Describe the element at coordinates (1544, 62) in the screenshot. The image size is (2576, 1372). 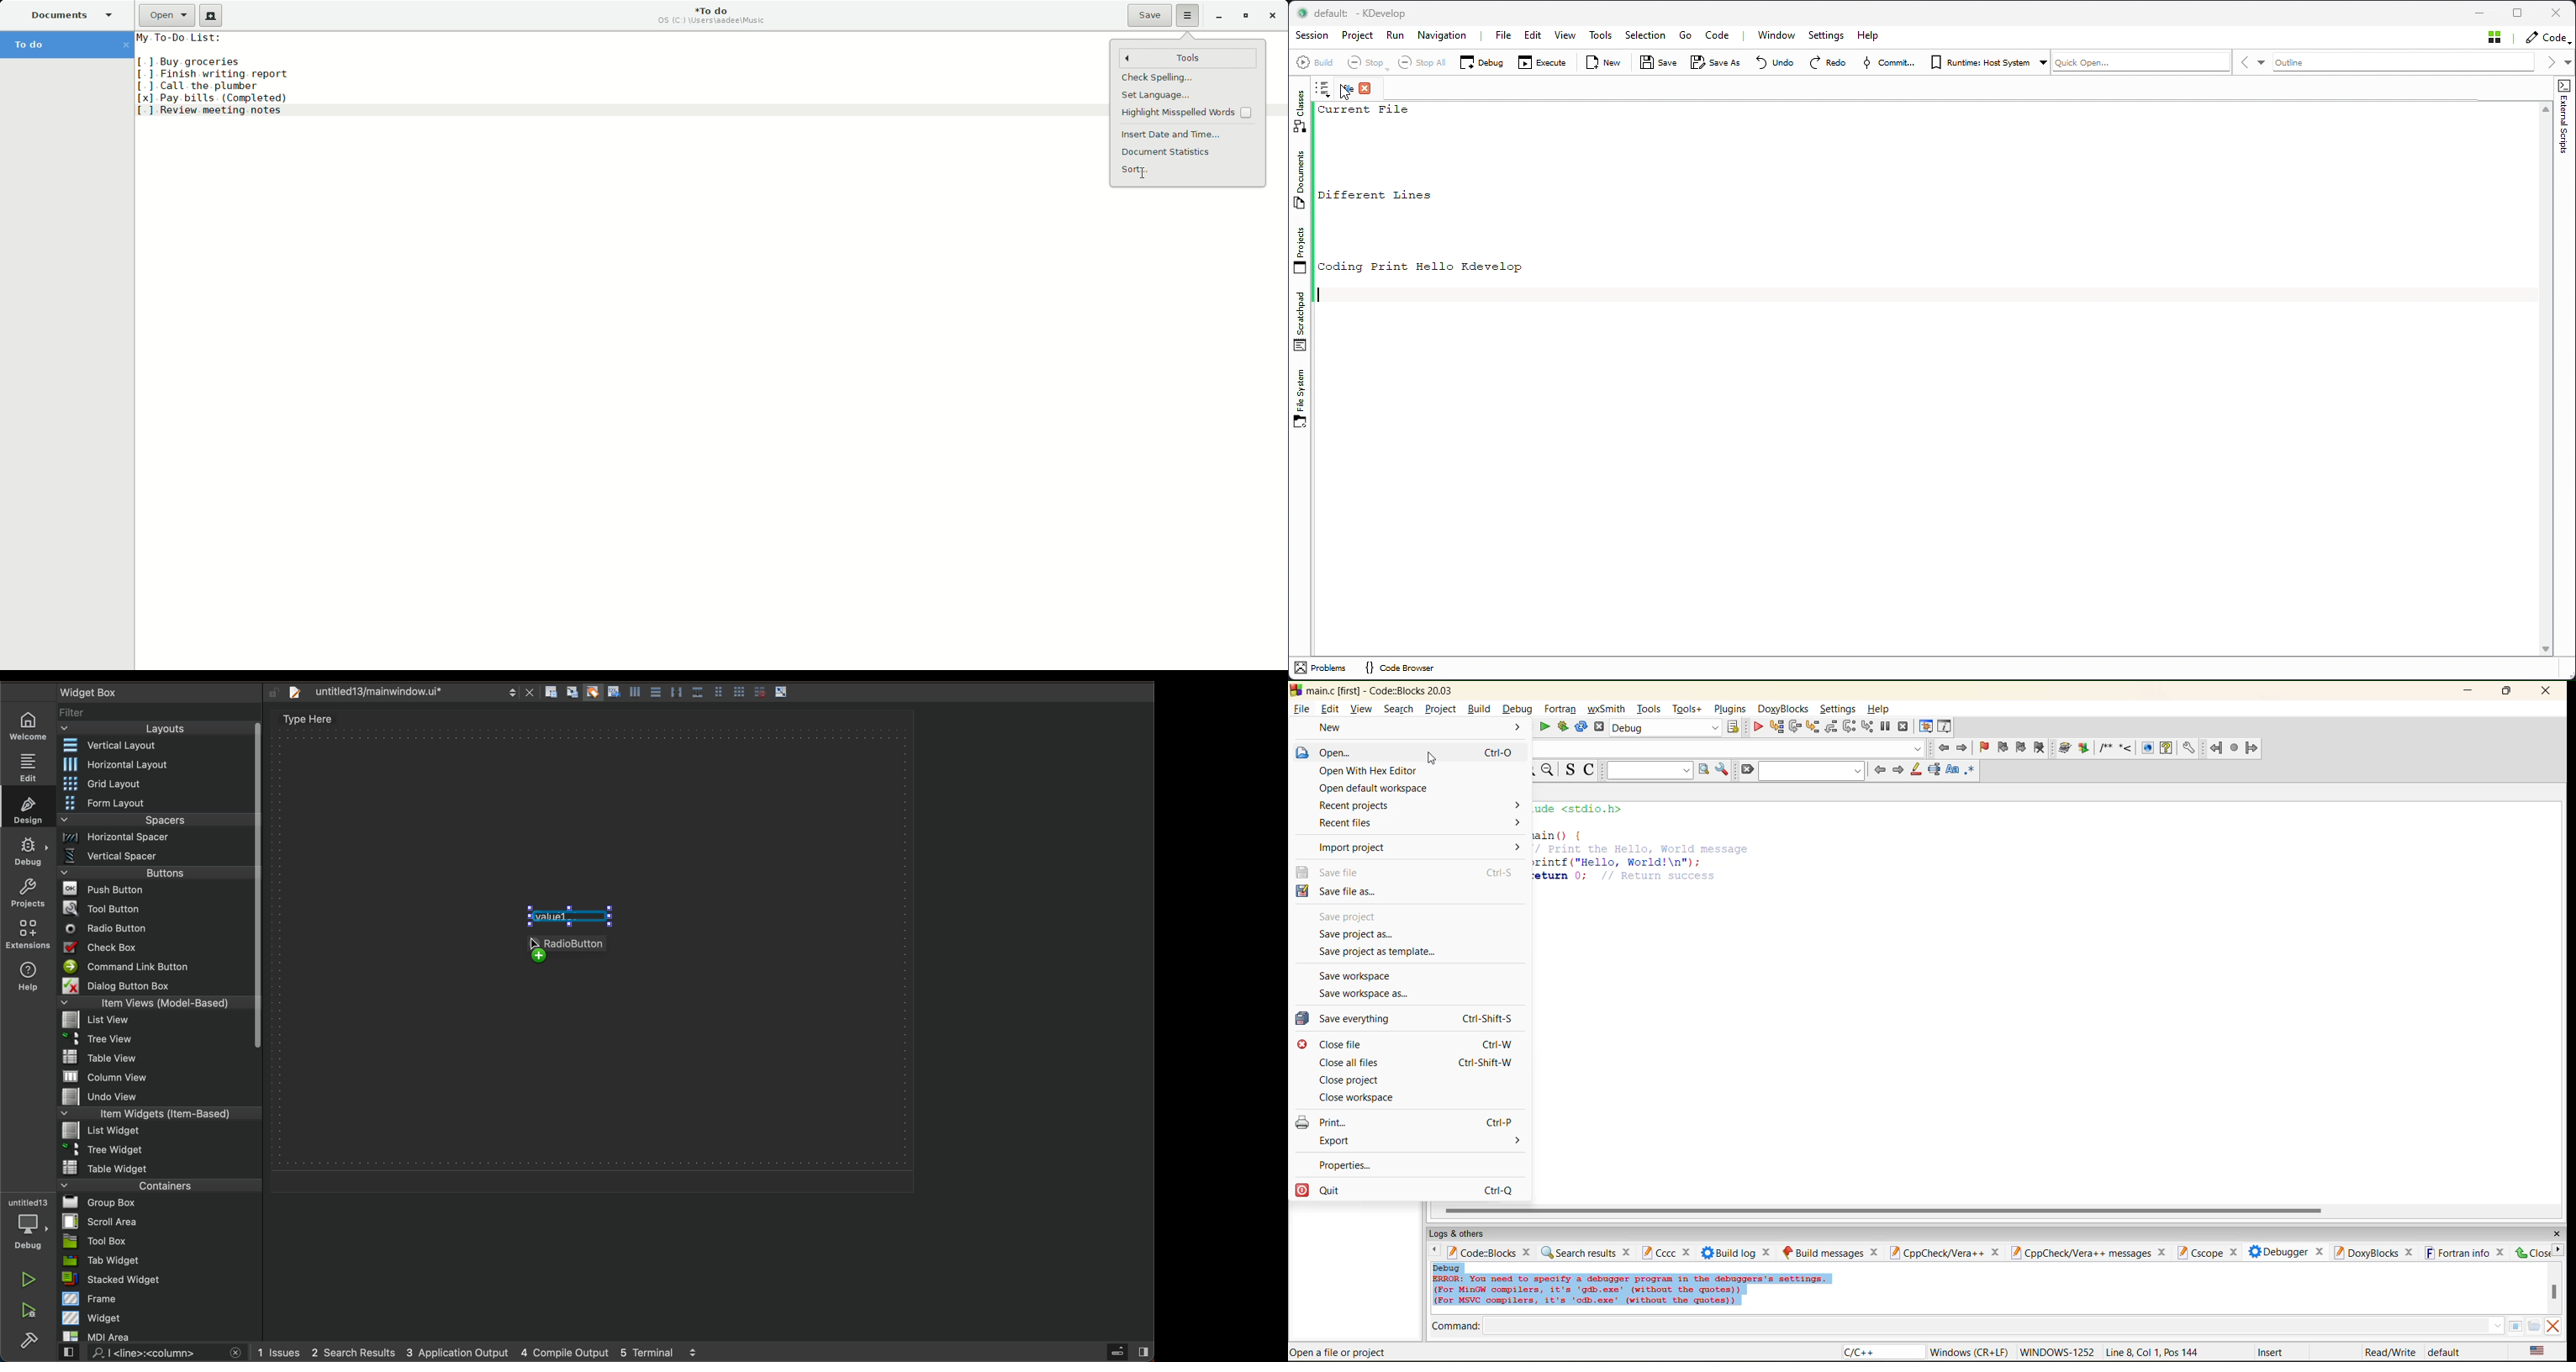
I see `Execute` at that location.